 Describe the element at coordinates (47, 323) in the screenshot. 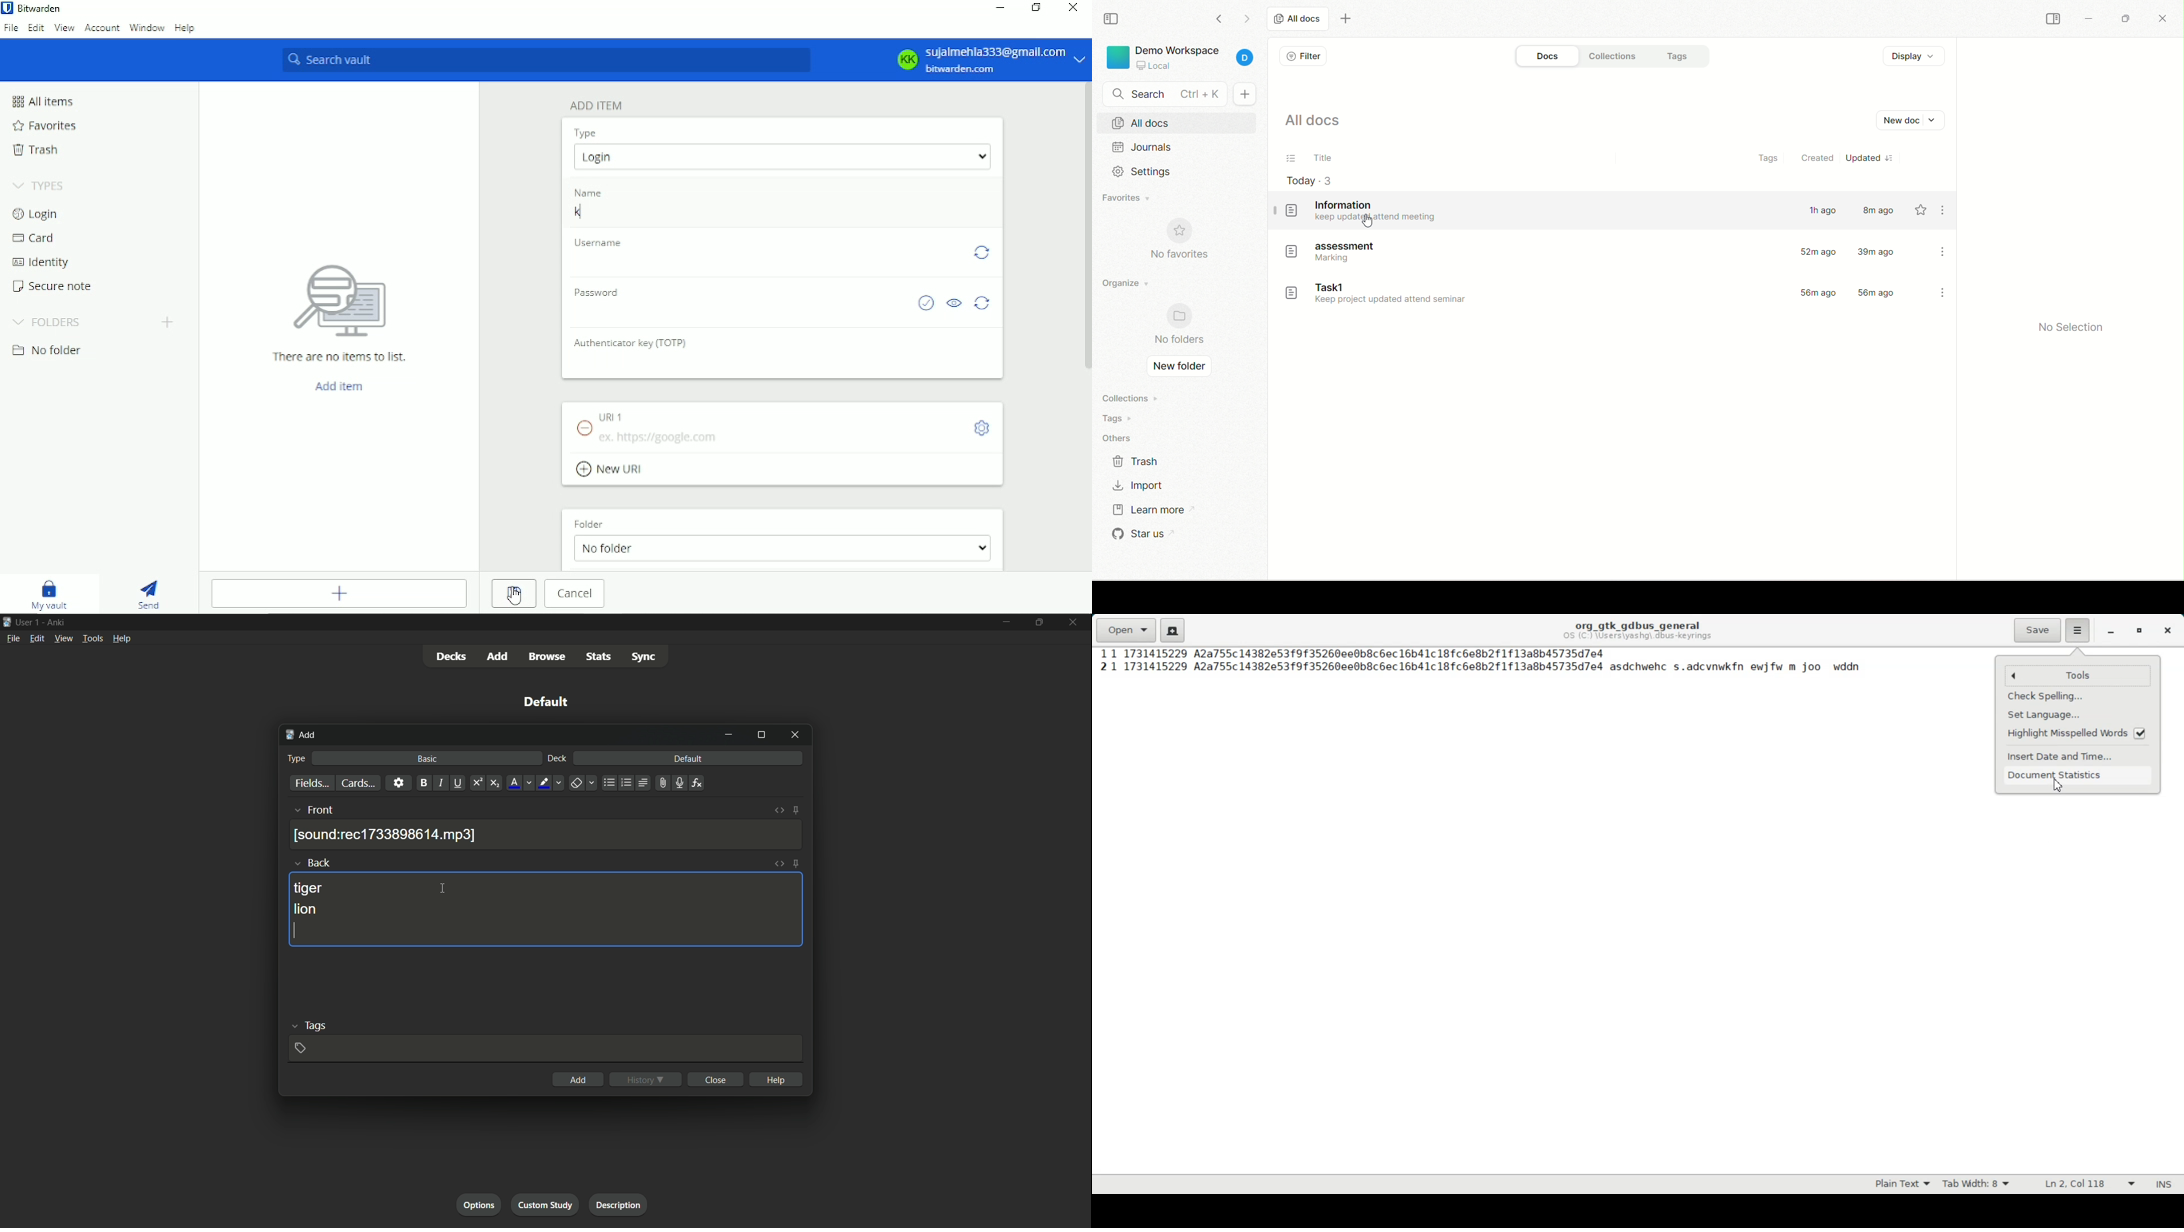

I see `Folders` at that location.